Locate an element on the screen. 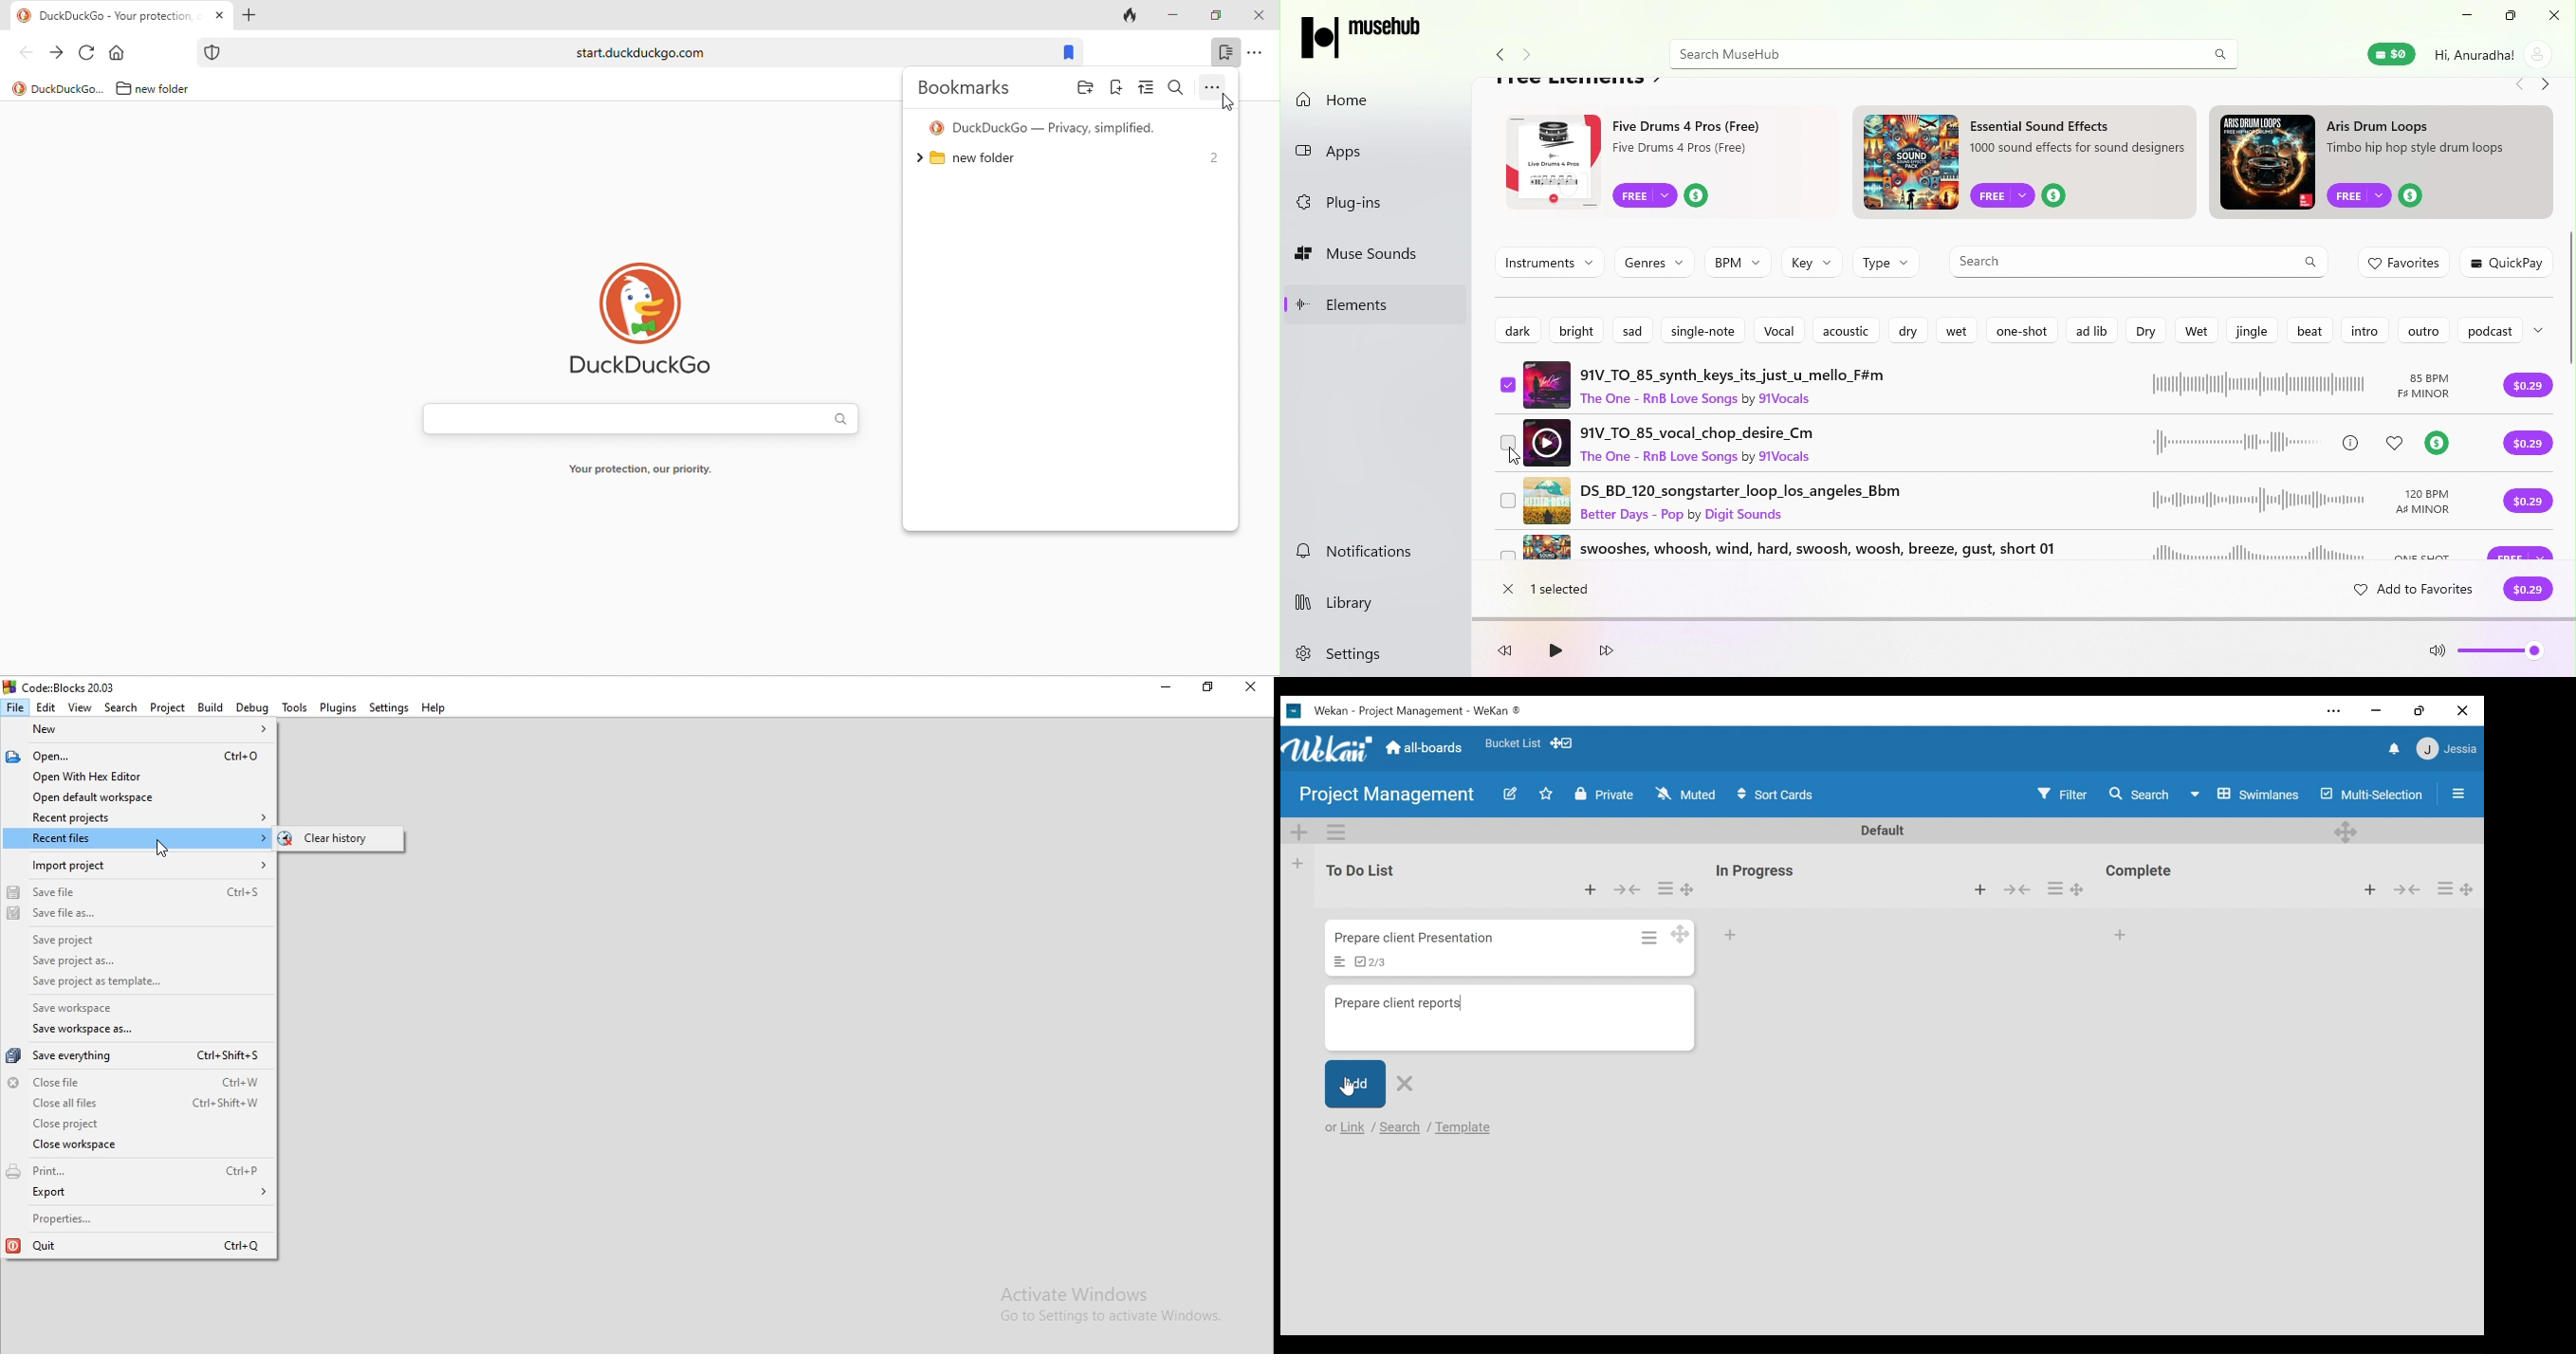 This screenshot has width=2576, height=1372. Bucket list is located at coordinates (1512, 746).